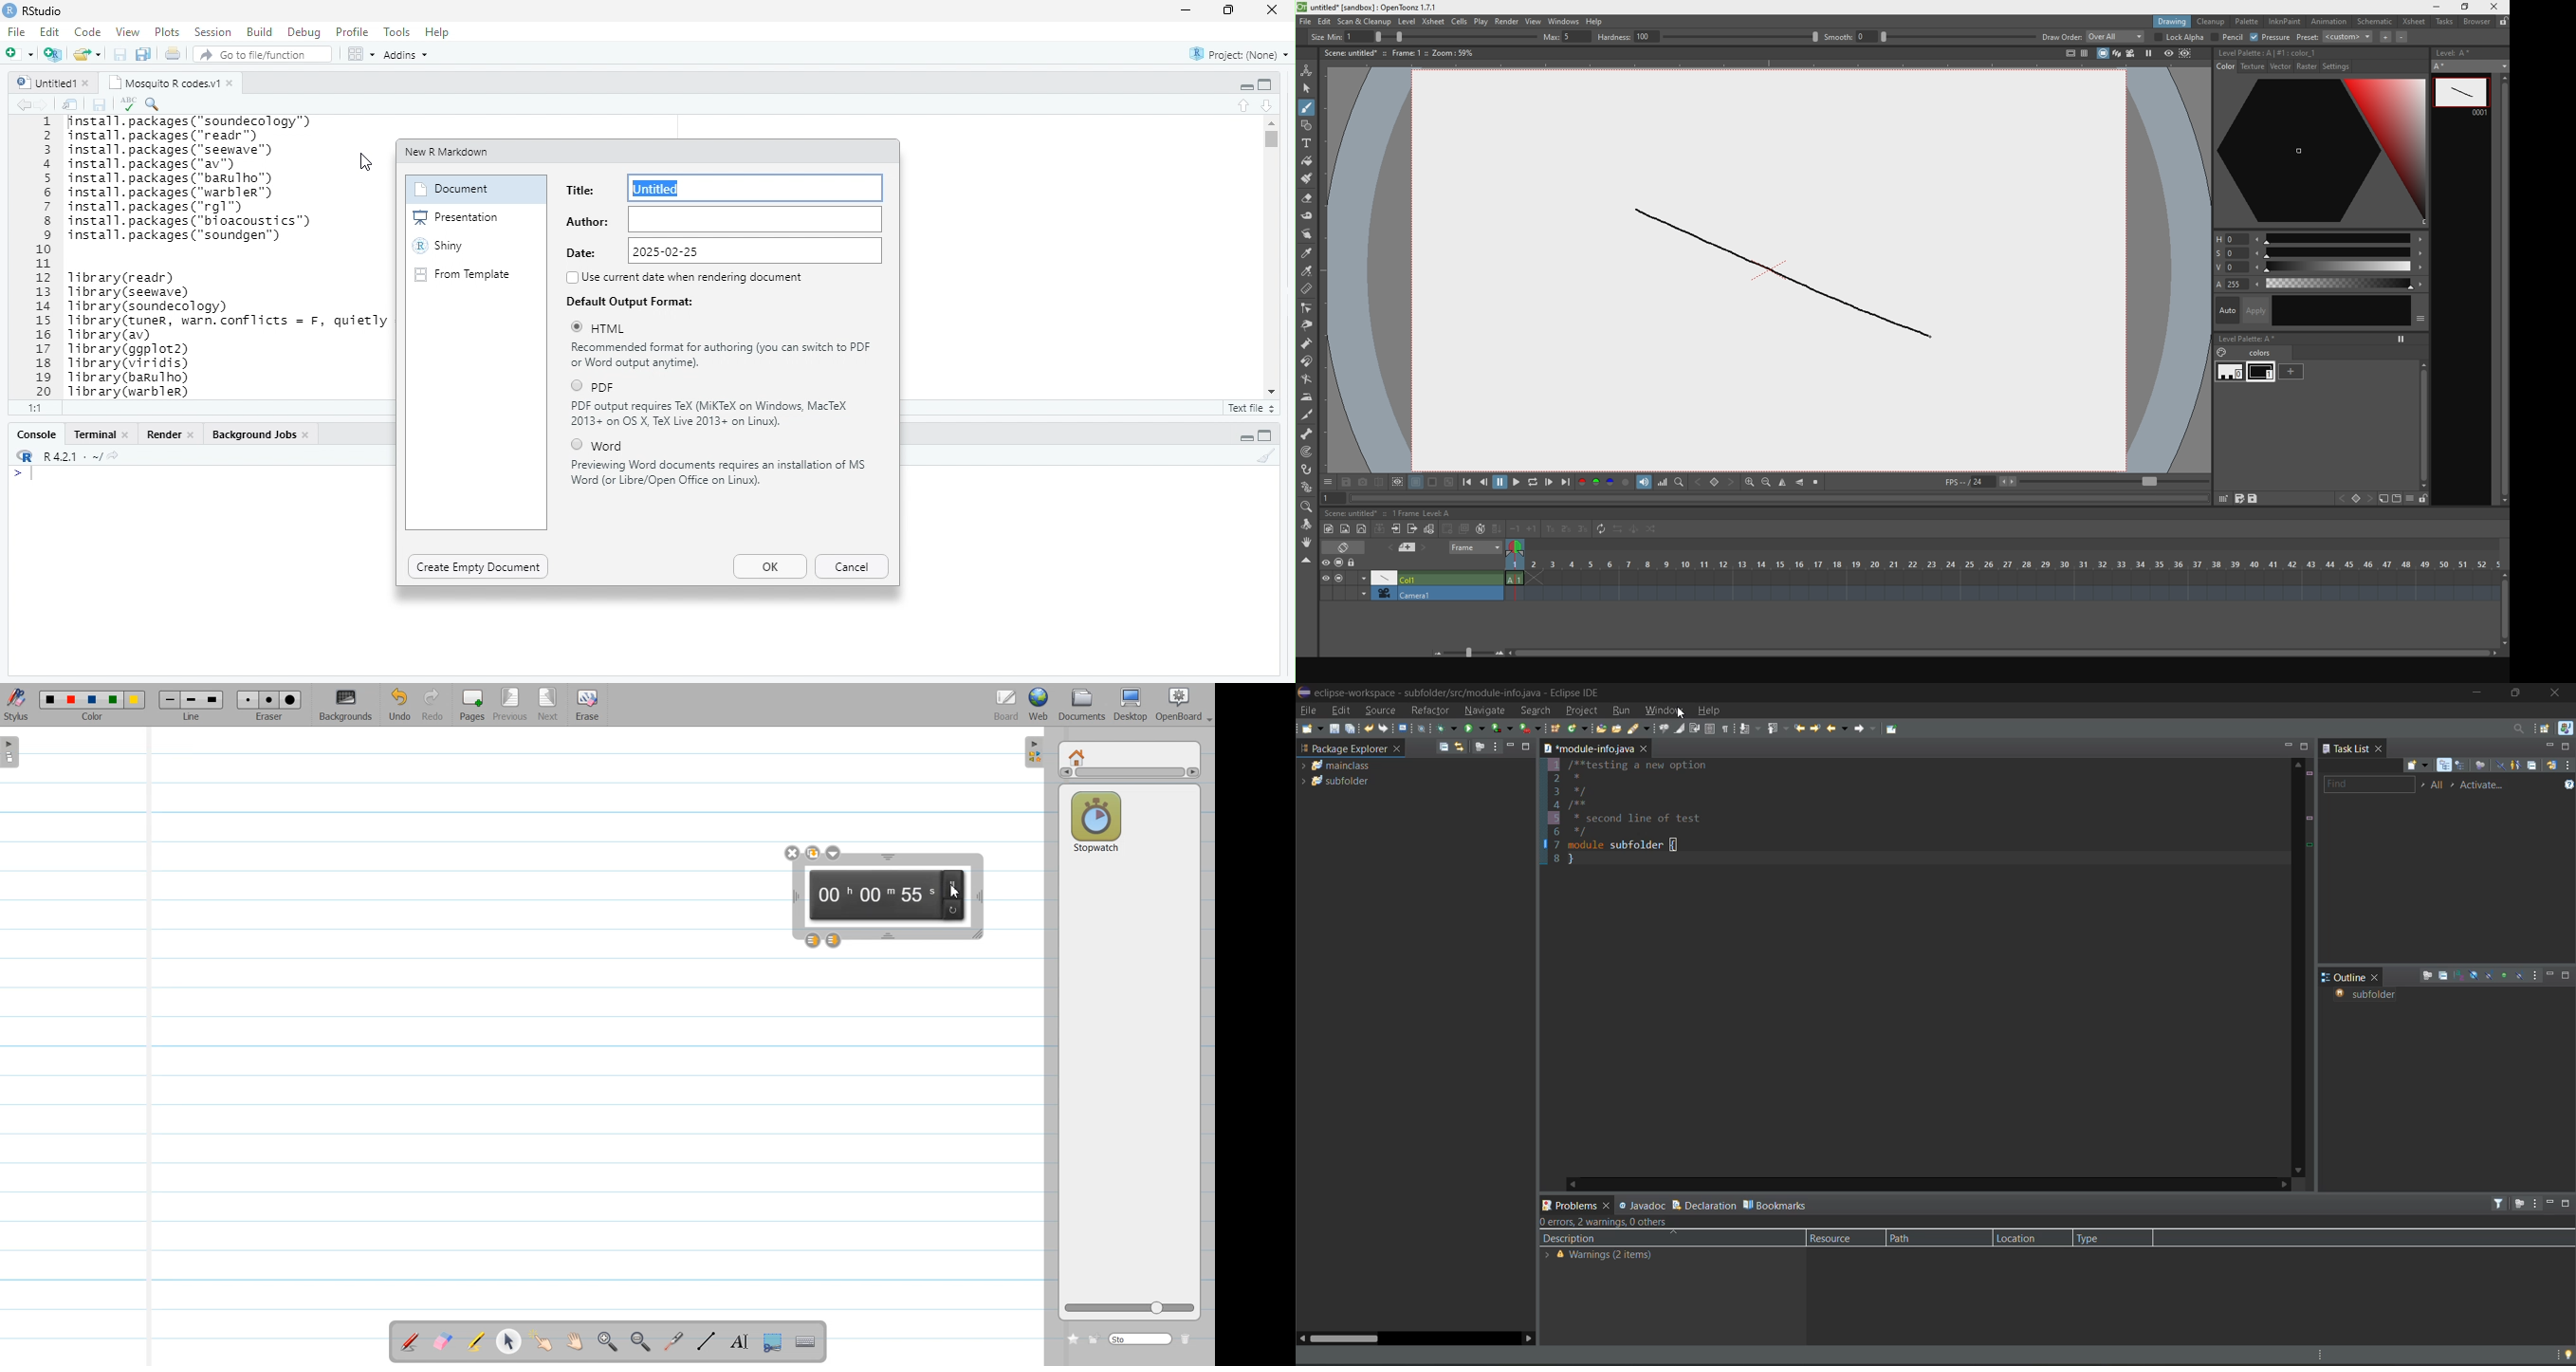 Image resolution: width=2576 pixels, height=1372 pixels. I want to click on minimise, so click(1188, 9).